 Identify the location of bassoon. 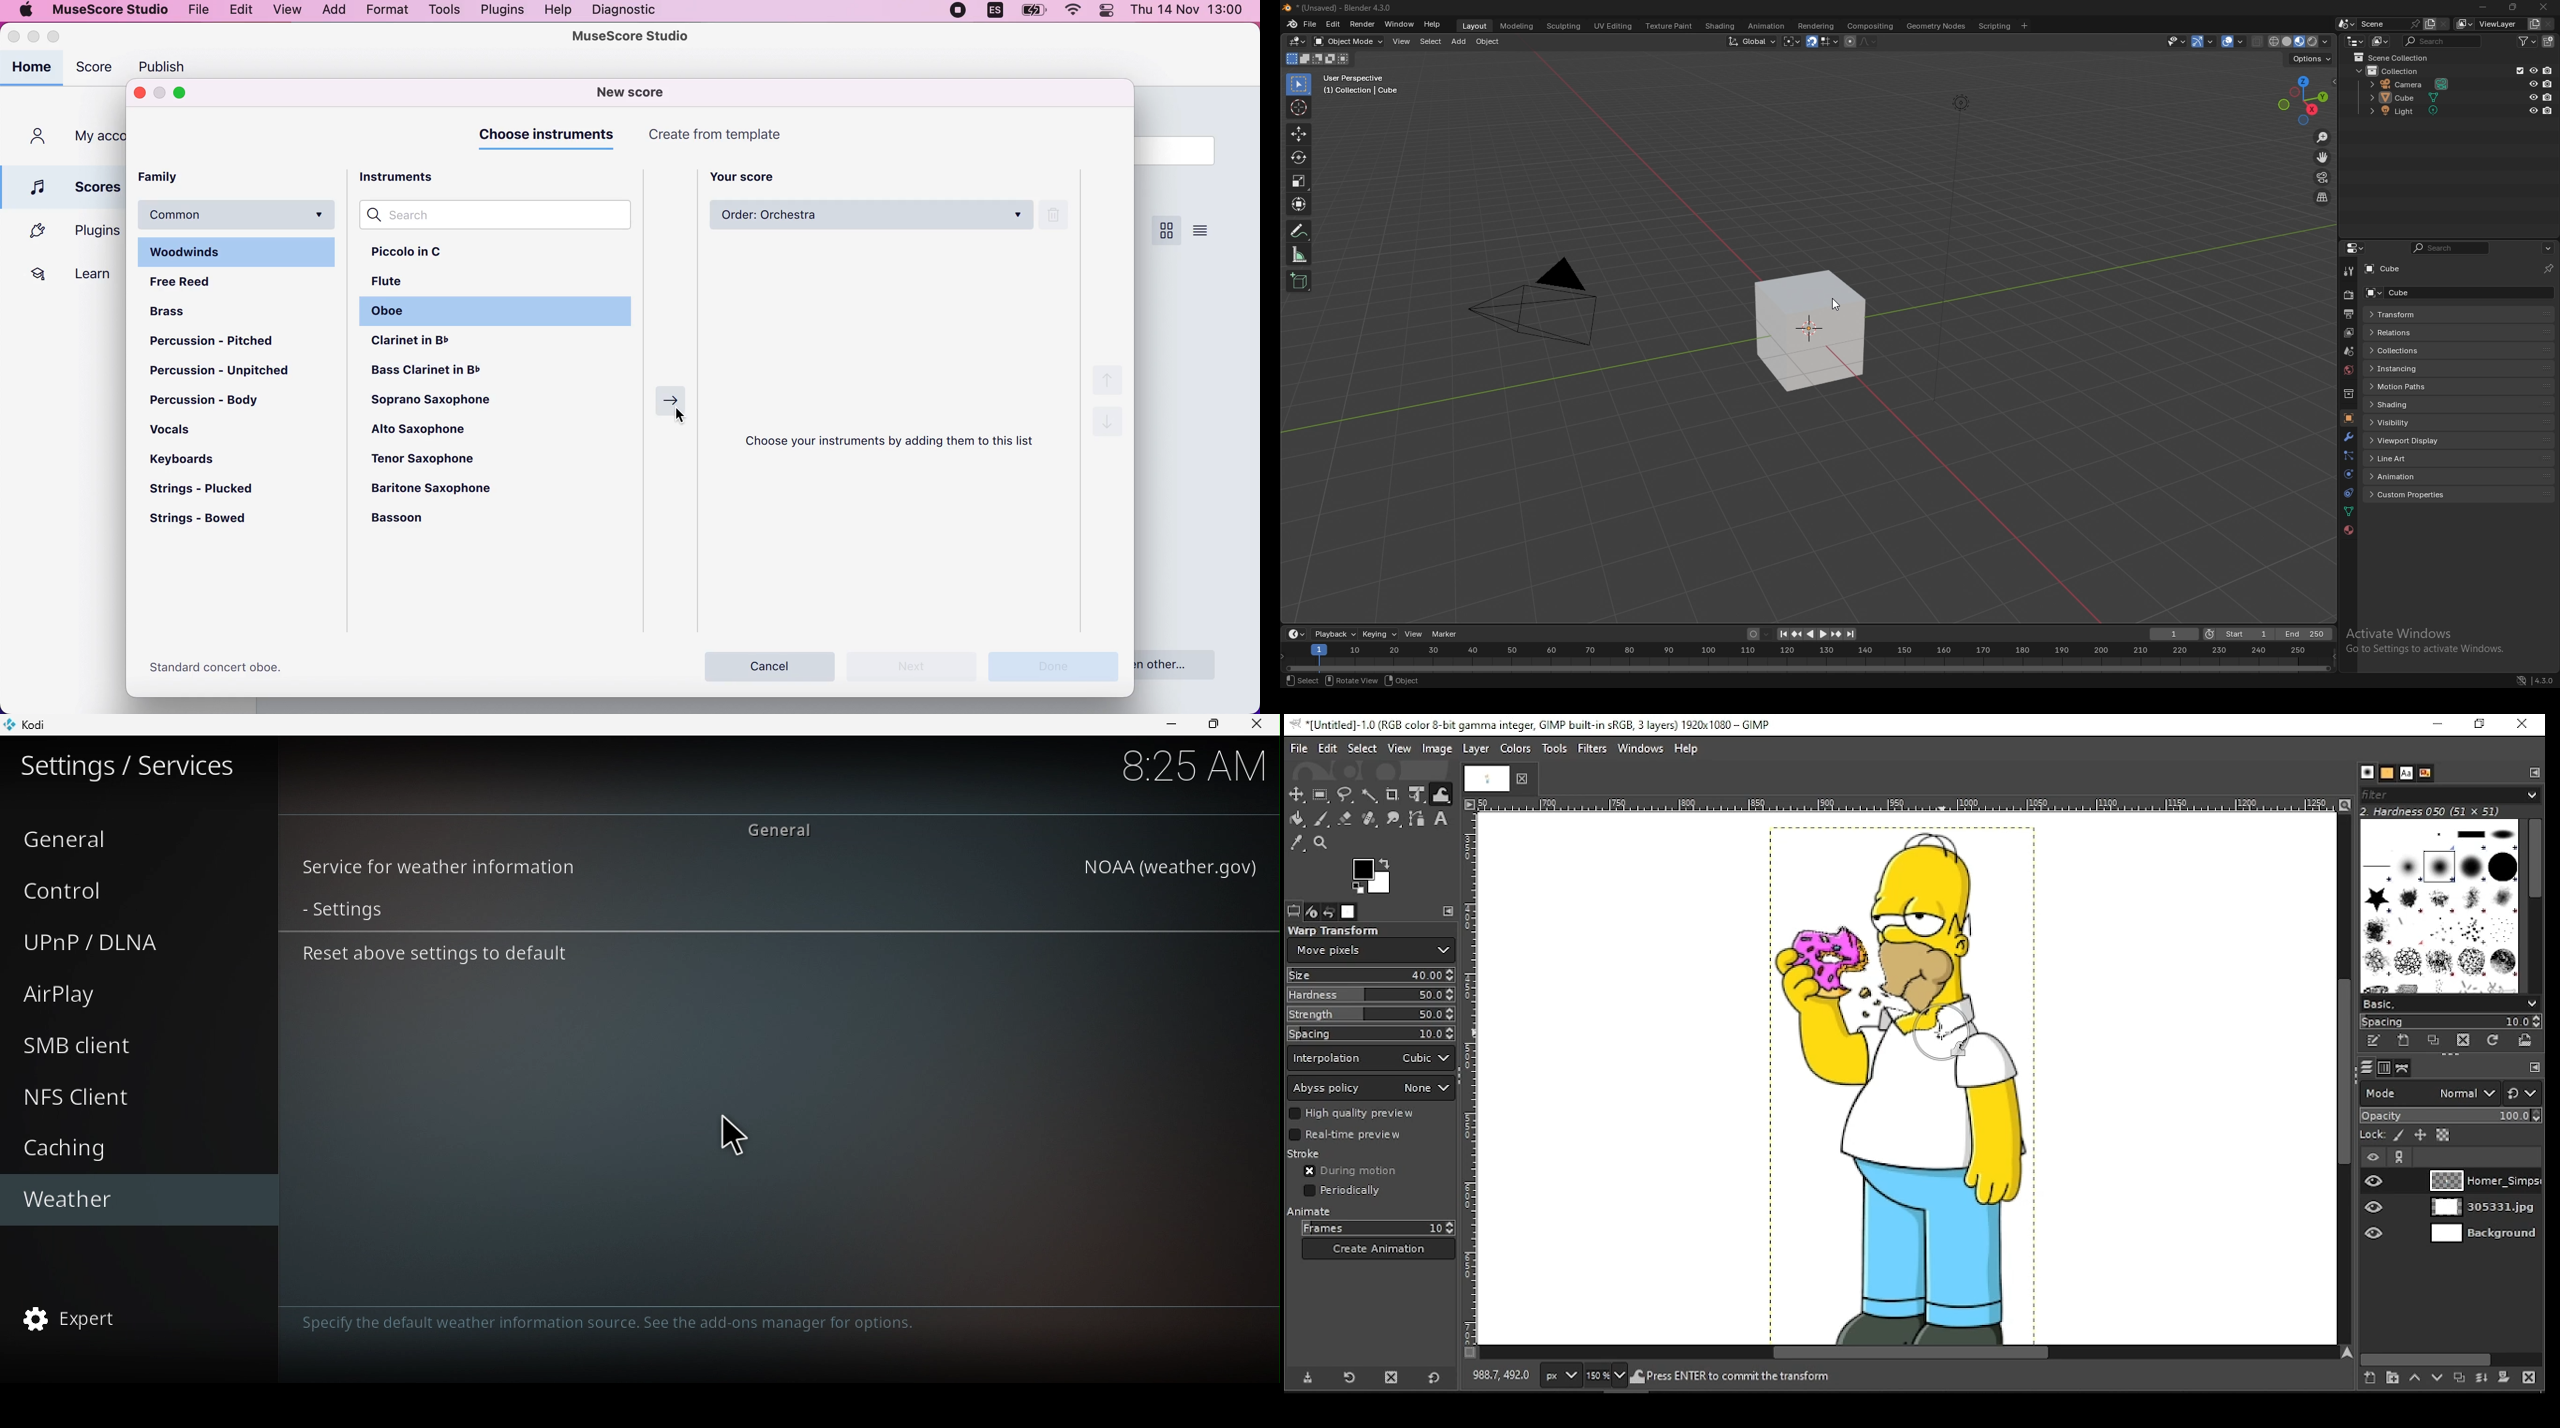
(419, 519).